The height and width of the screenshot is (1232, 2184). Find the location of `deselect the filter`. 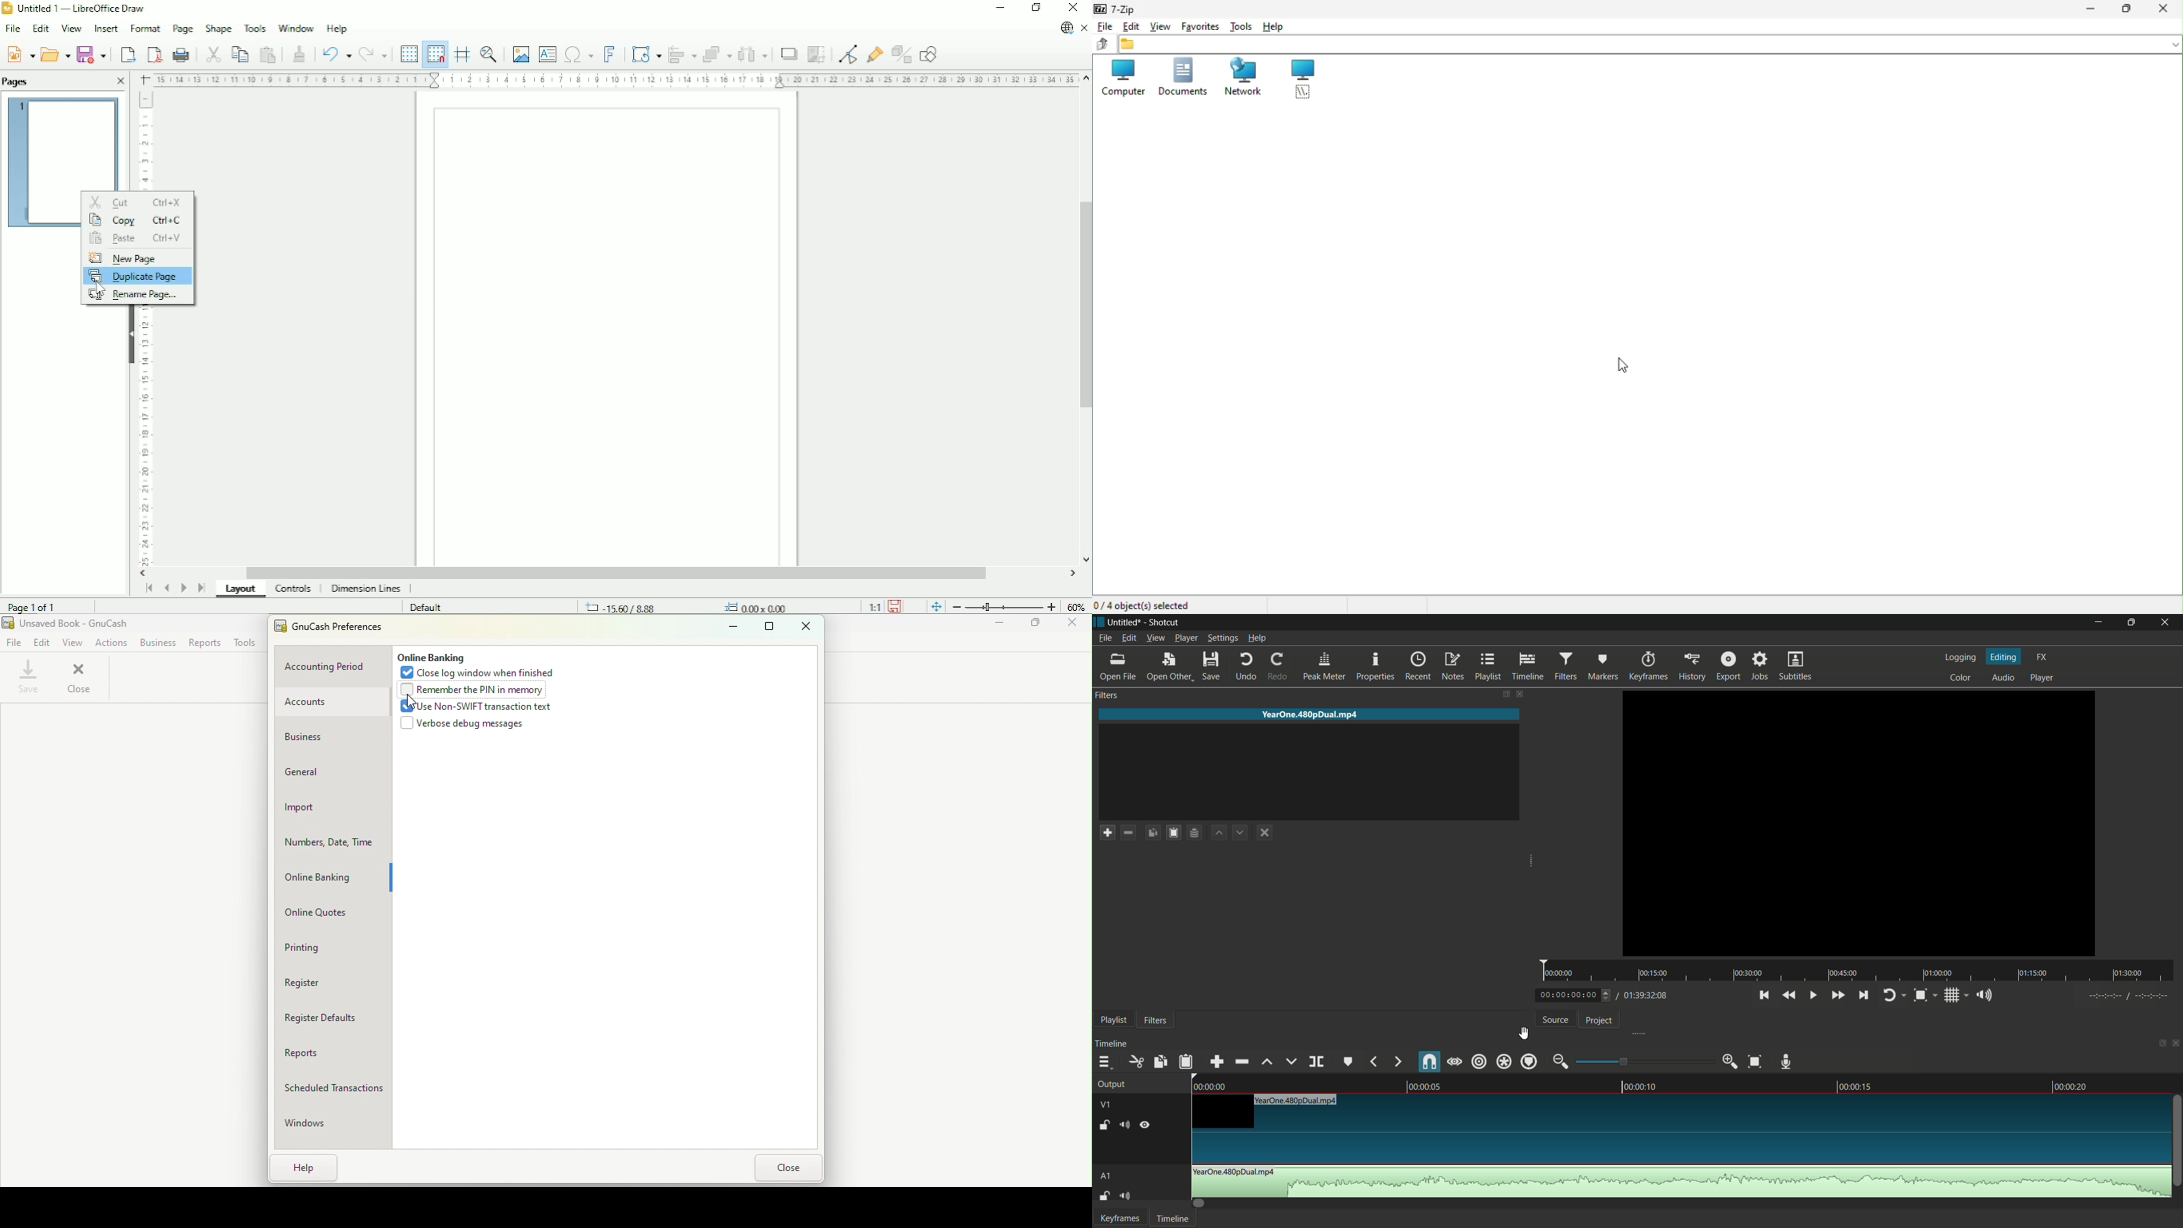

deselect the filter is located at coordinates (1263, 833).